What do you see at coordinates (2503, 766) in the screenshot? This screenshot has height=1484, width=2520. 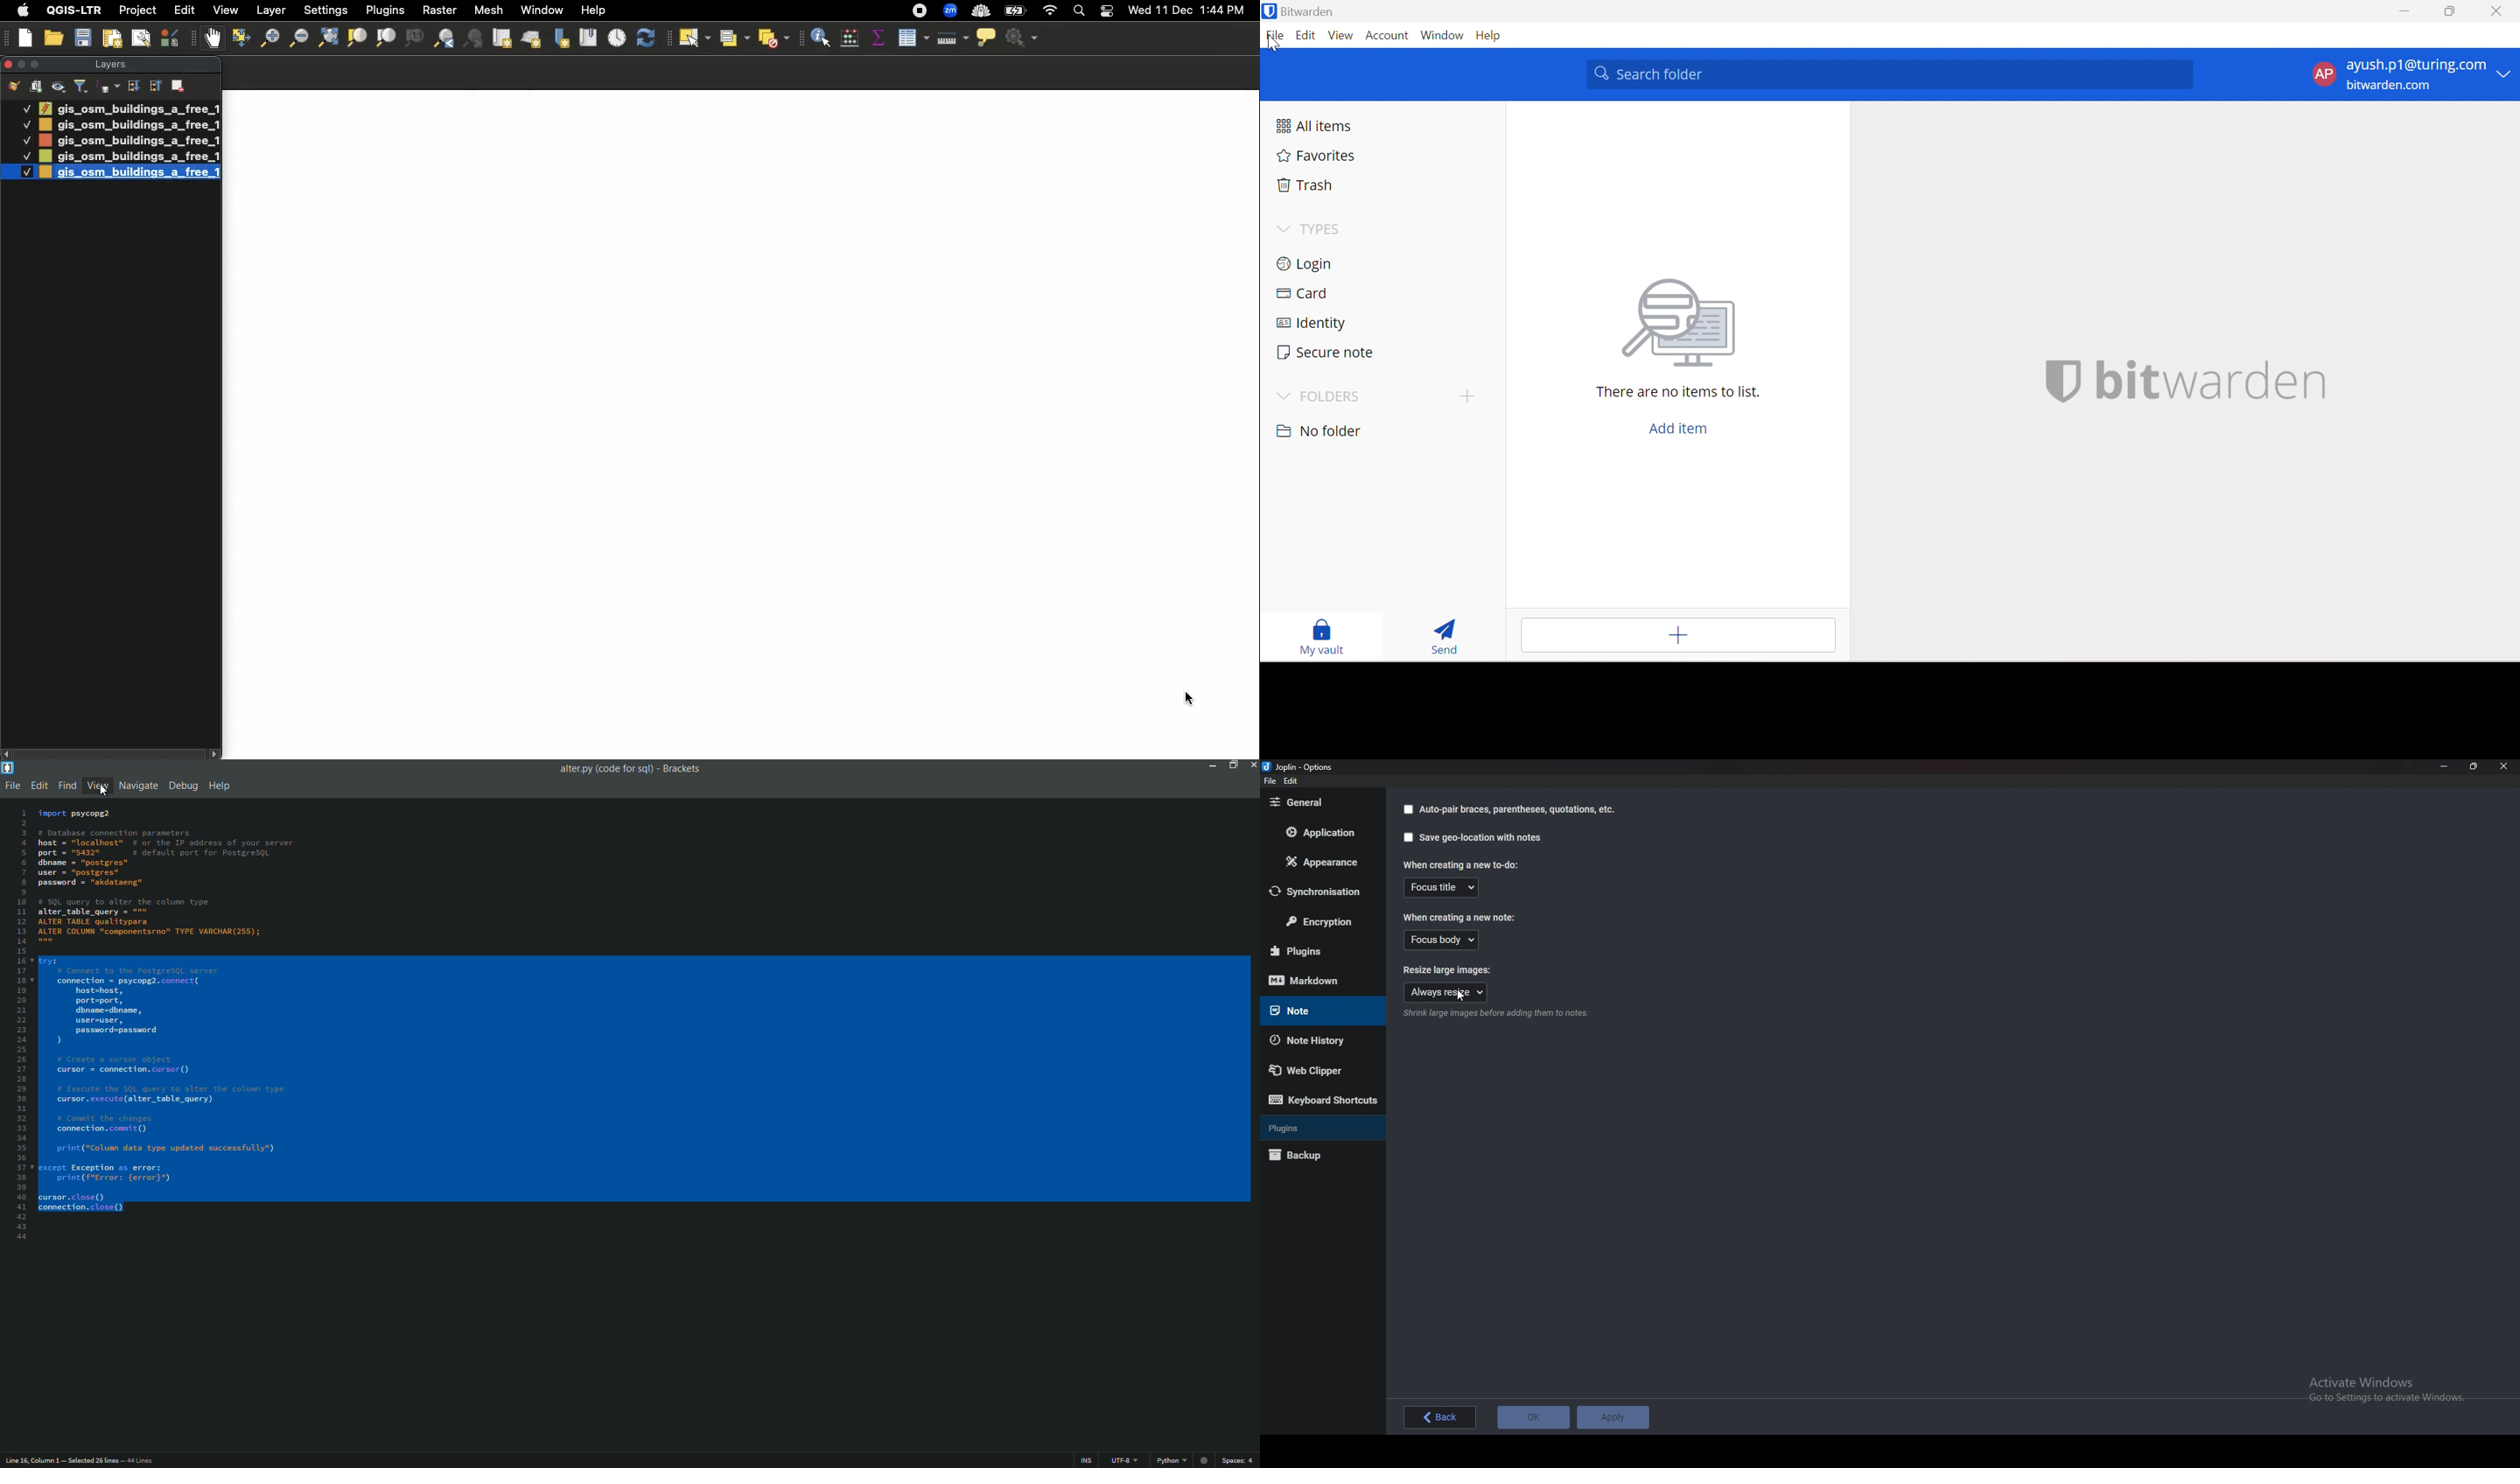 I see `Close` at bounding box center [2503, 766].